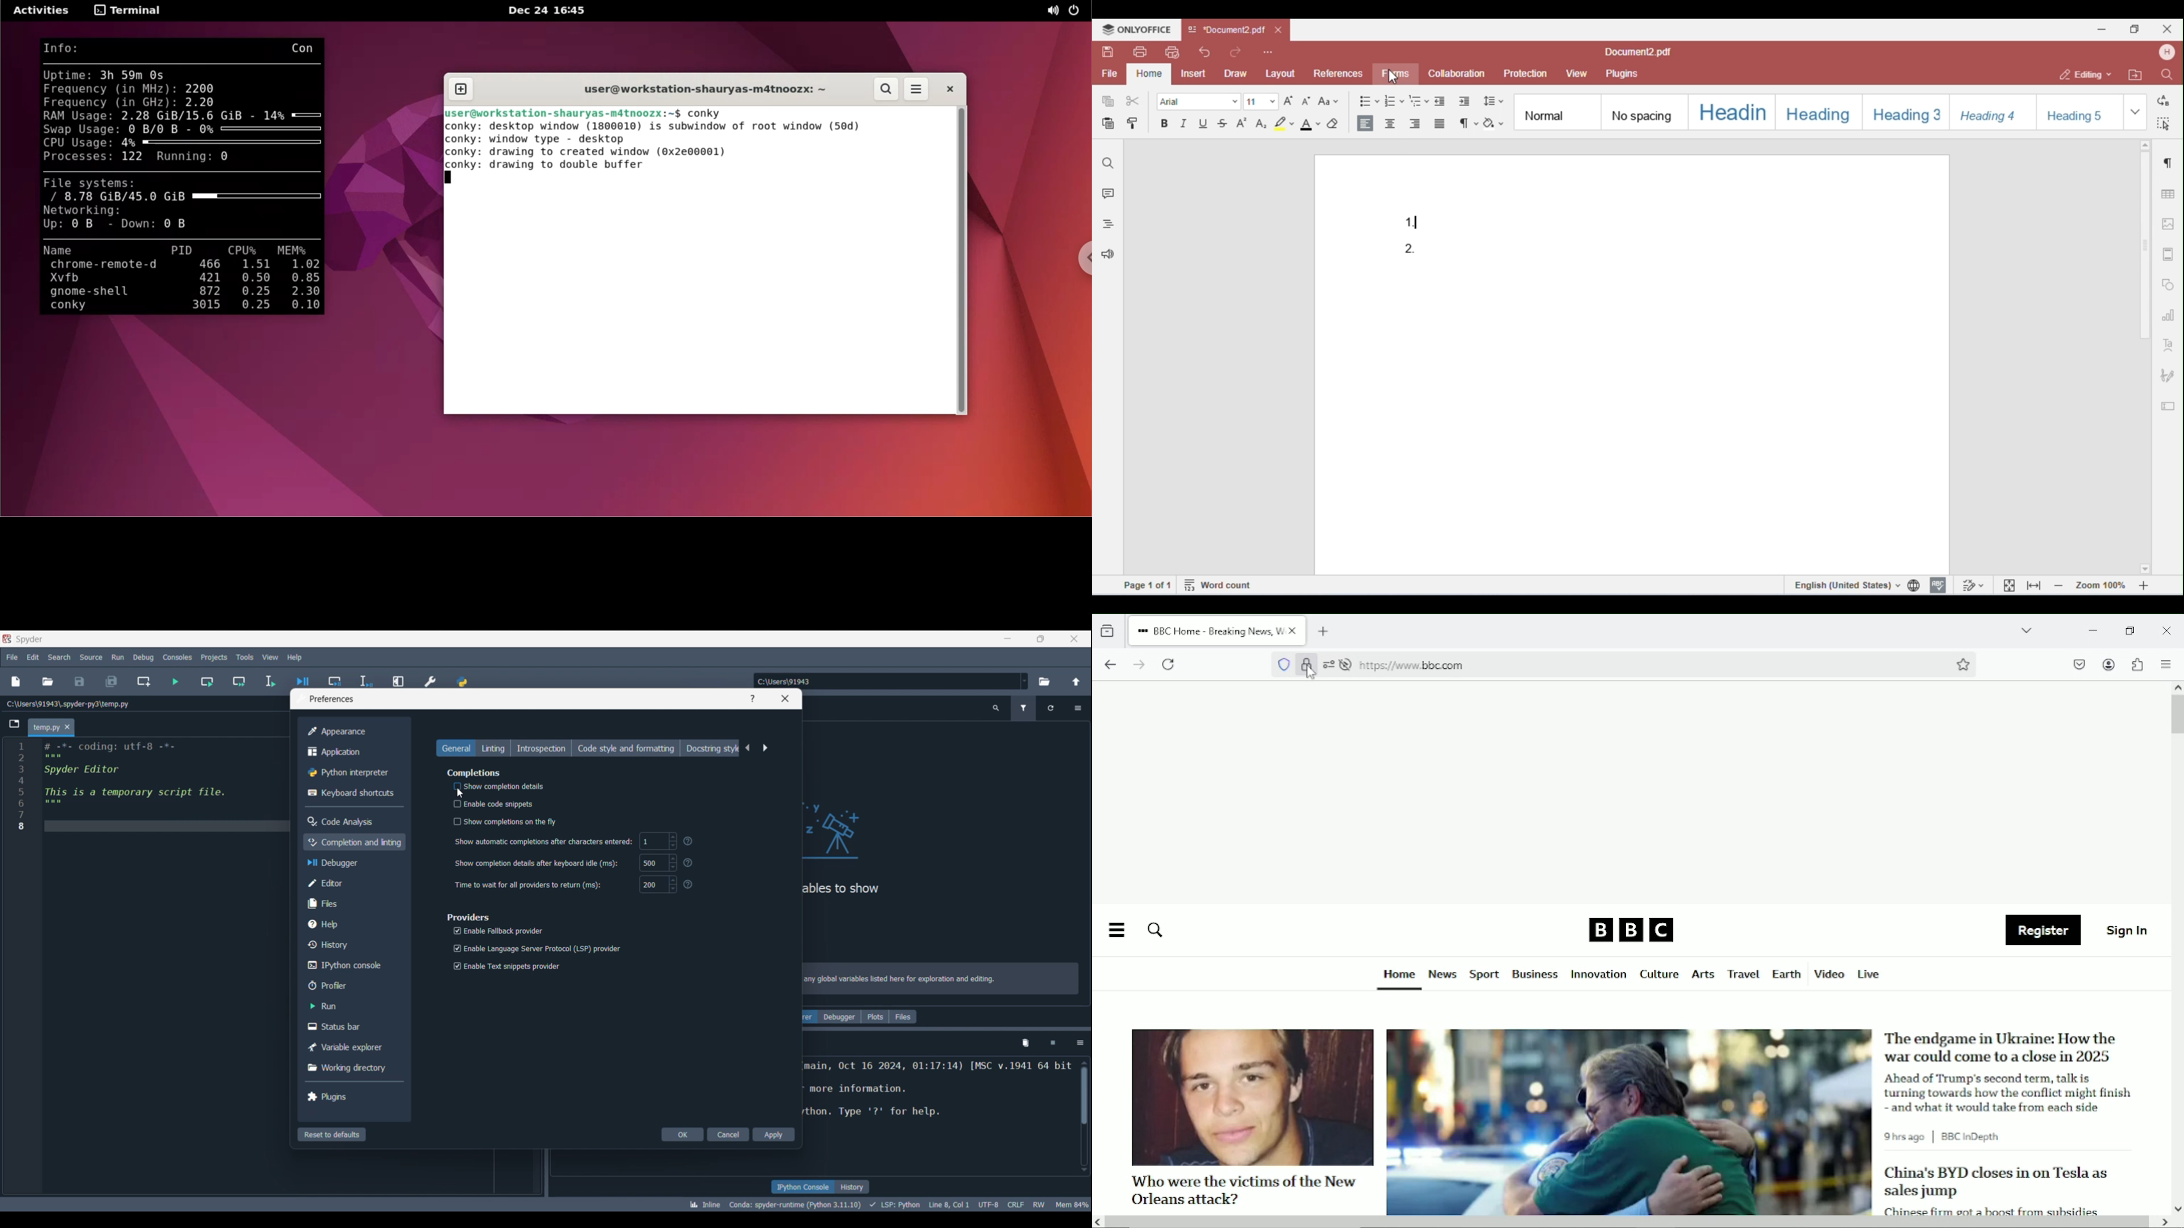 This screenshot has width=2184, height=1232. I want to click on Apply, so click(774, 1134).